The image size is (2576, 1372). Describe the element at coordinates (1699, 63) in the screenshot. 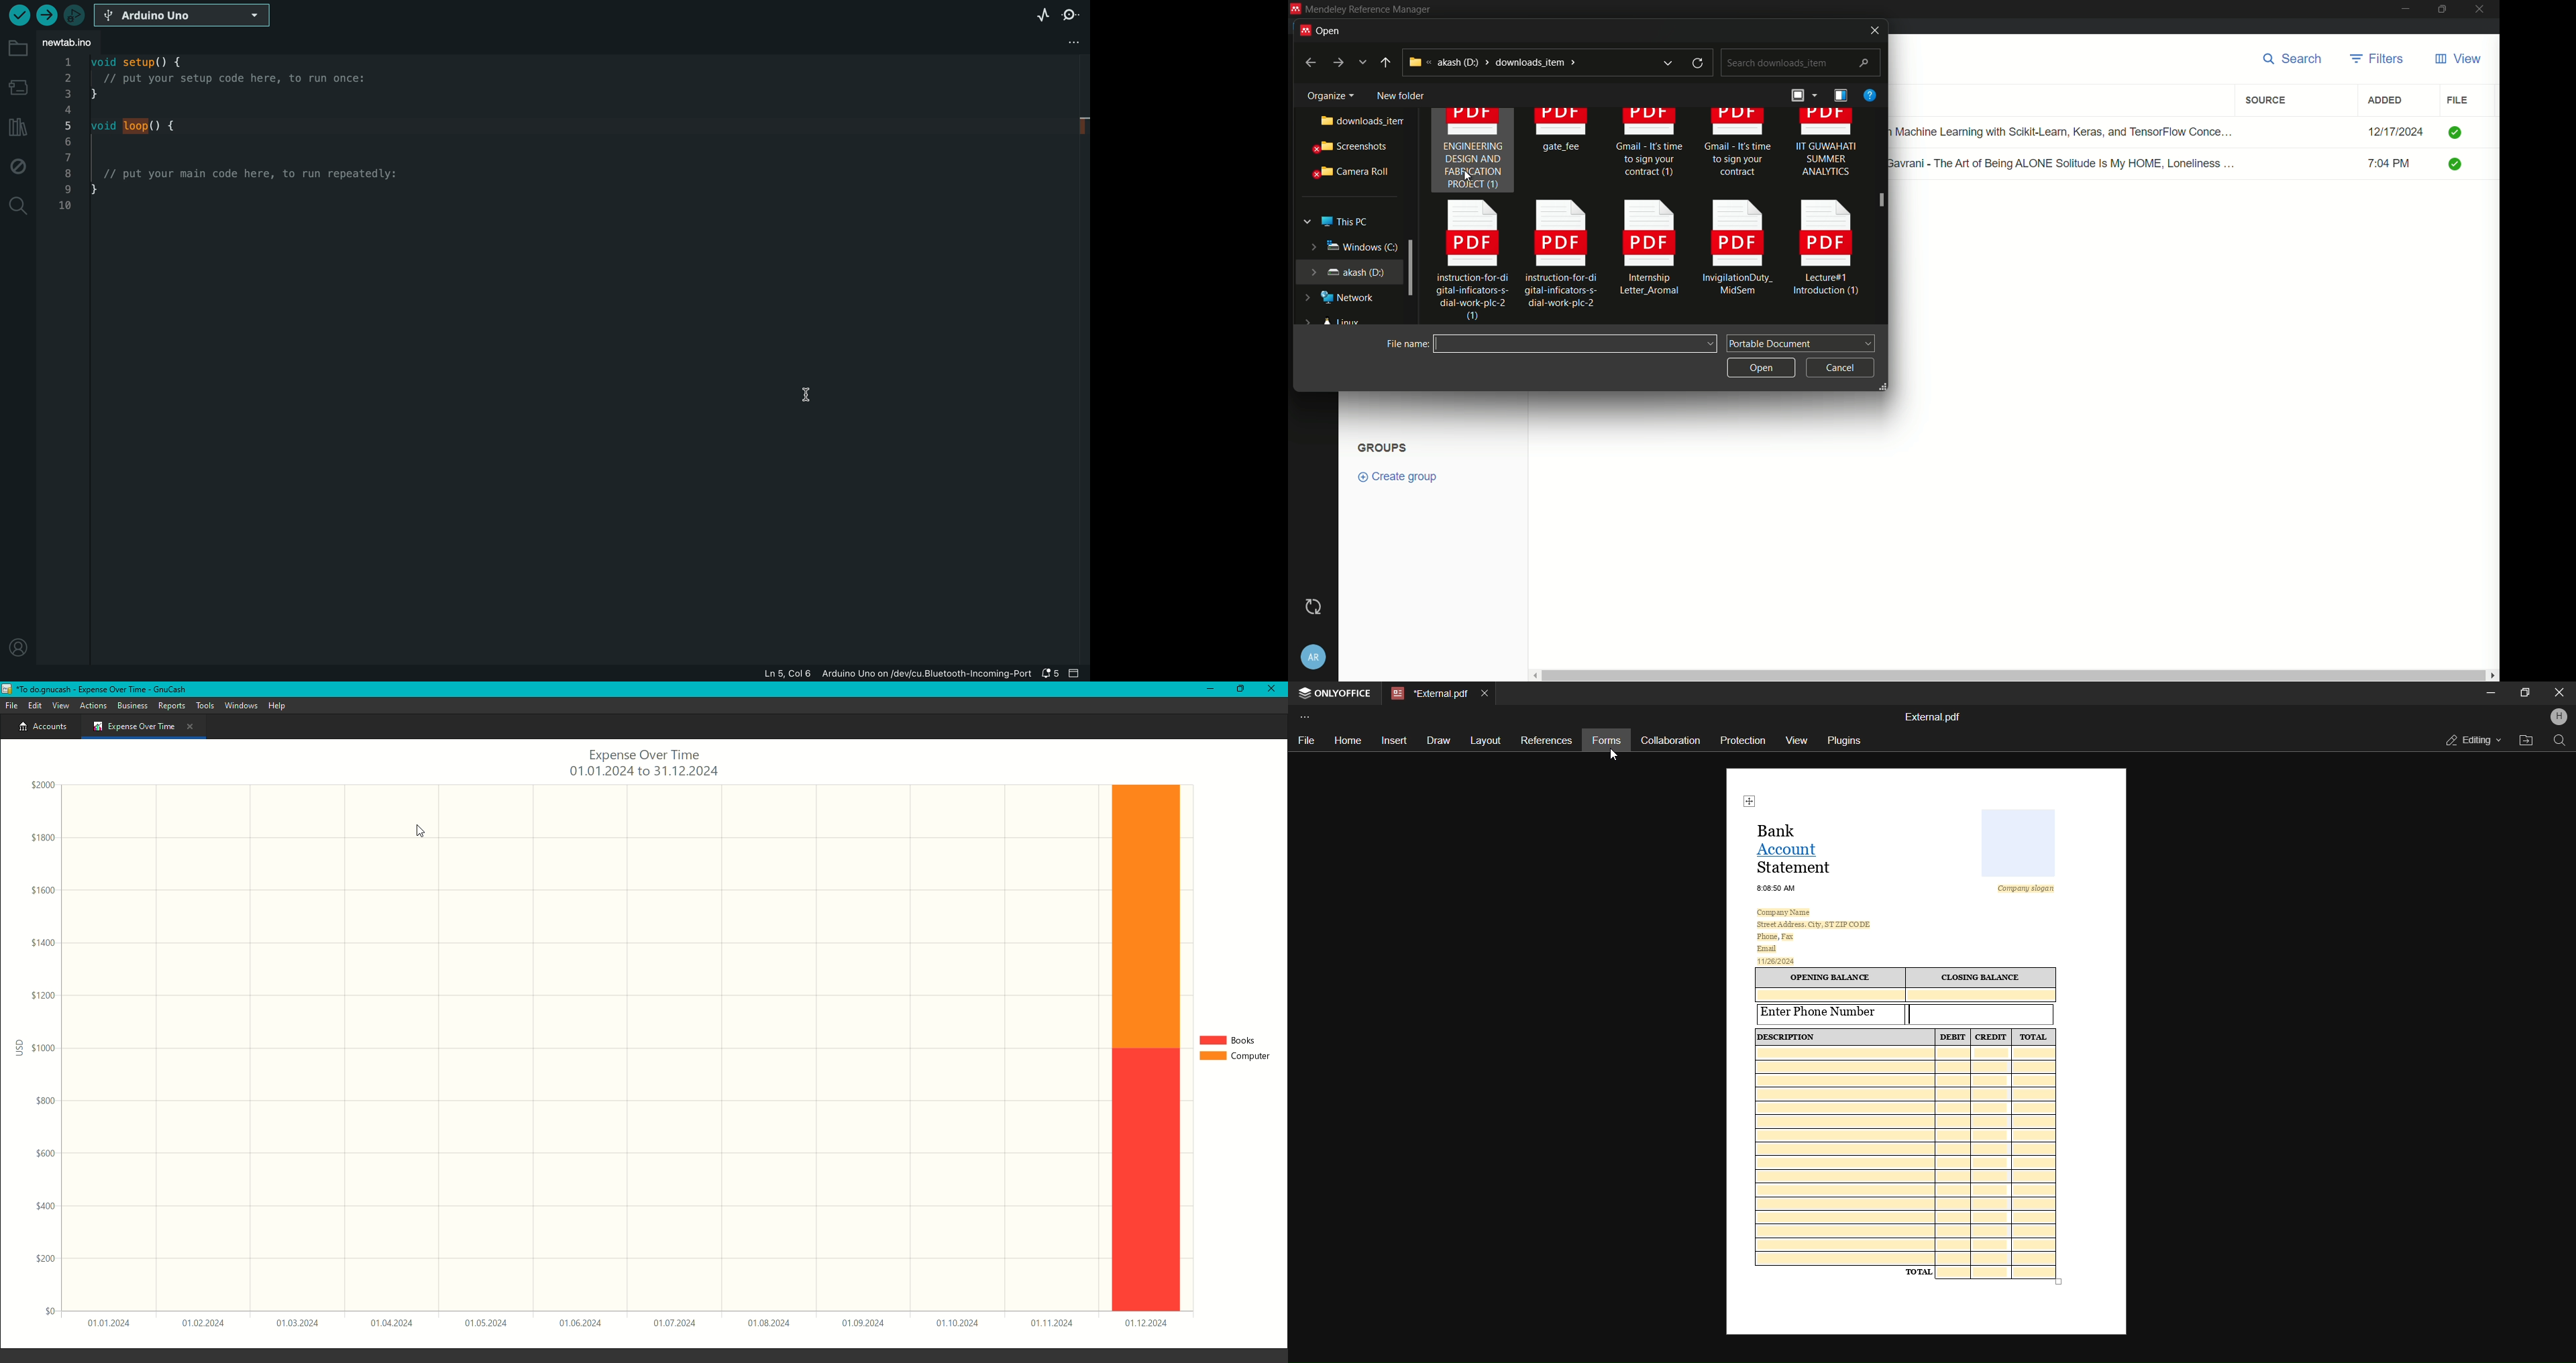

I see `refresh` at that location.